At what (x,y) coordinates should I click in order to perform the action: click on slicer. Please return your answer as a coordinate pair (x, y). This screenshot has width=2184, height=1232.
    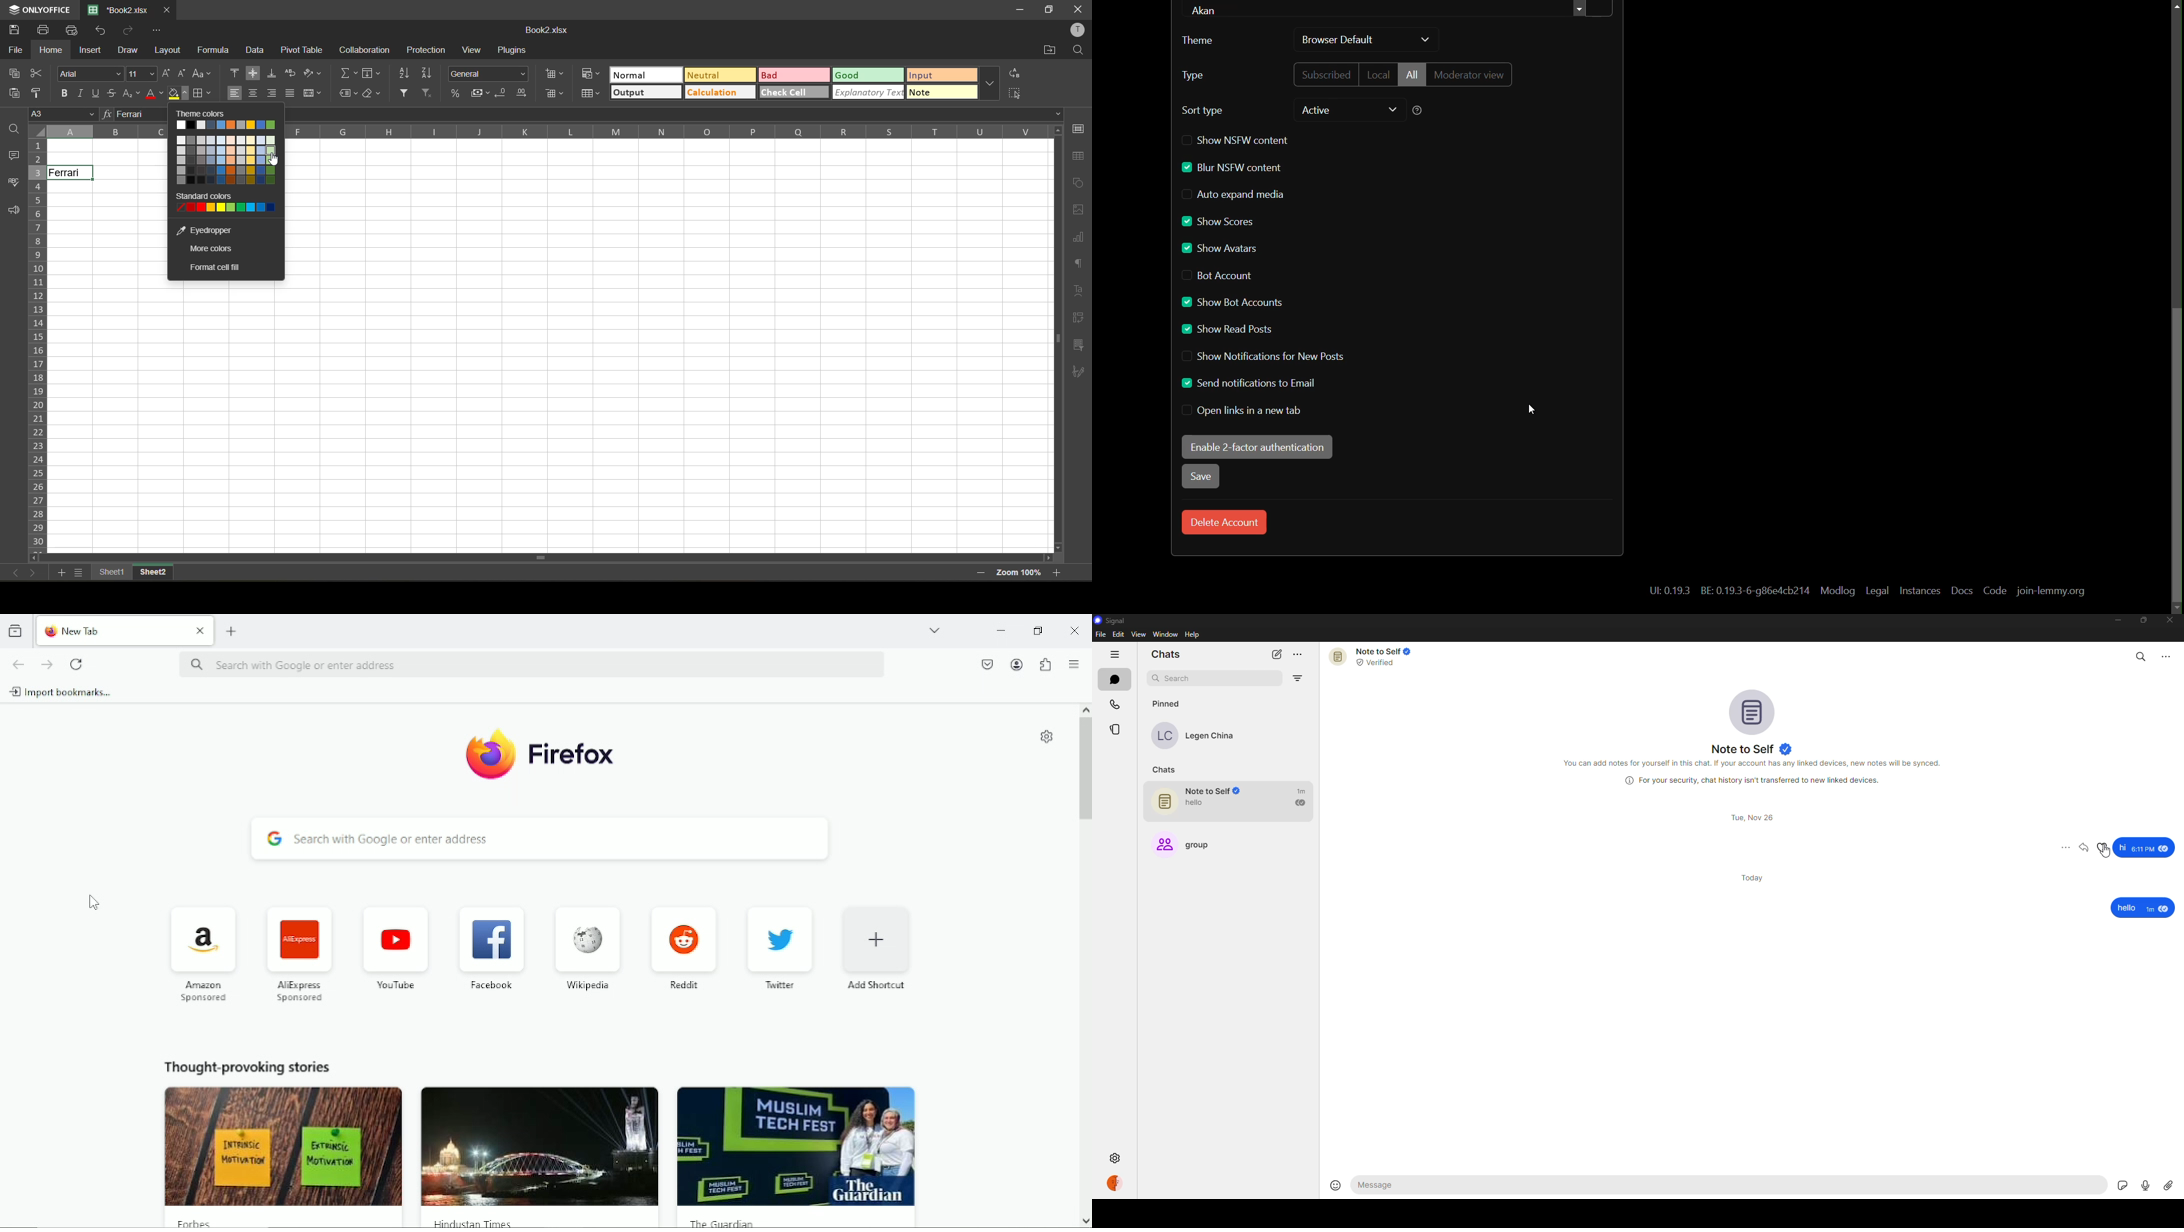
    Looking at the image, I should click on (1081, 345).